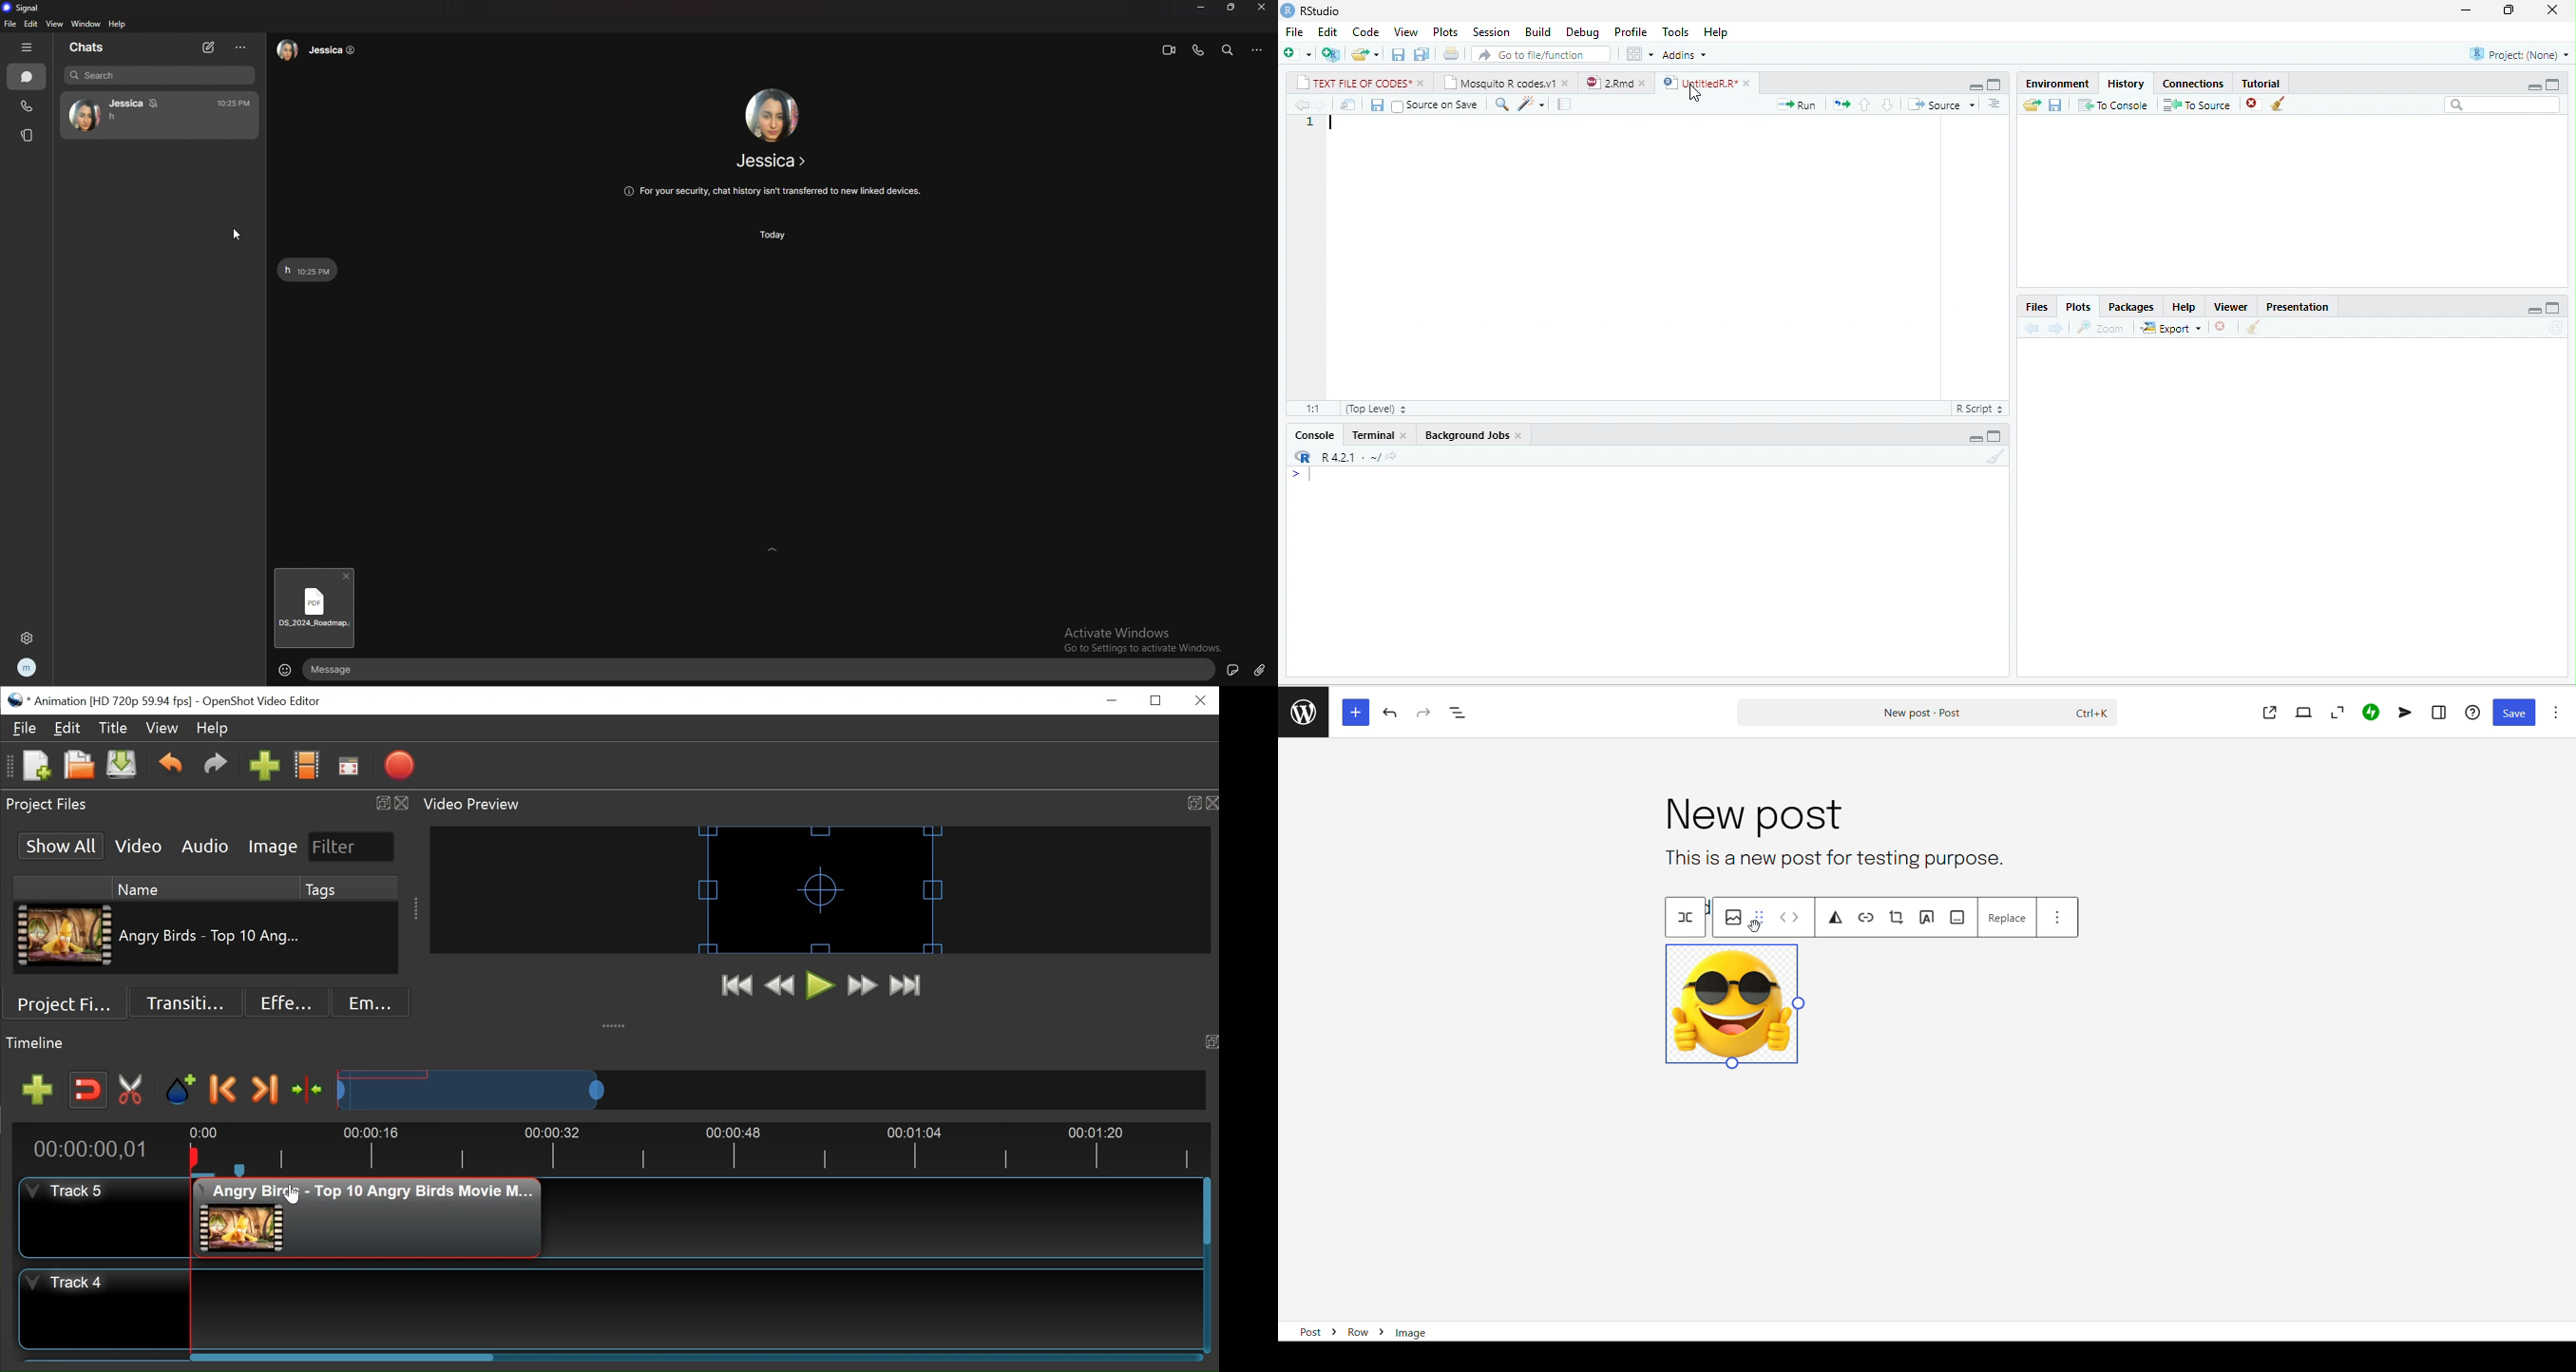  I want to click on close, so click(1749, 84).